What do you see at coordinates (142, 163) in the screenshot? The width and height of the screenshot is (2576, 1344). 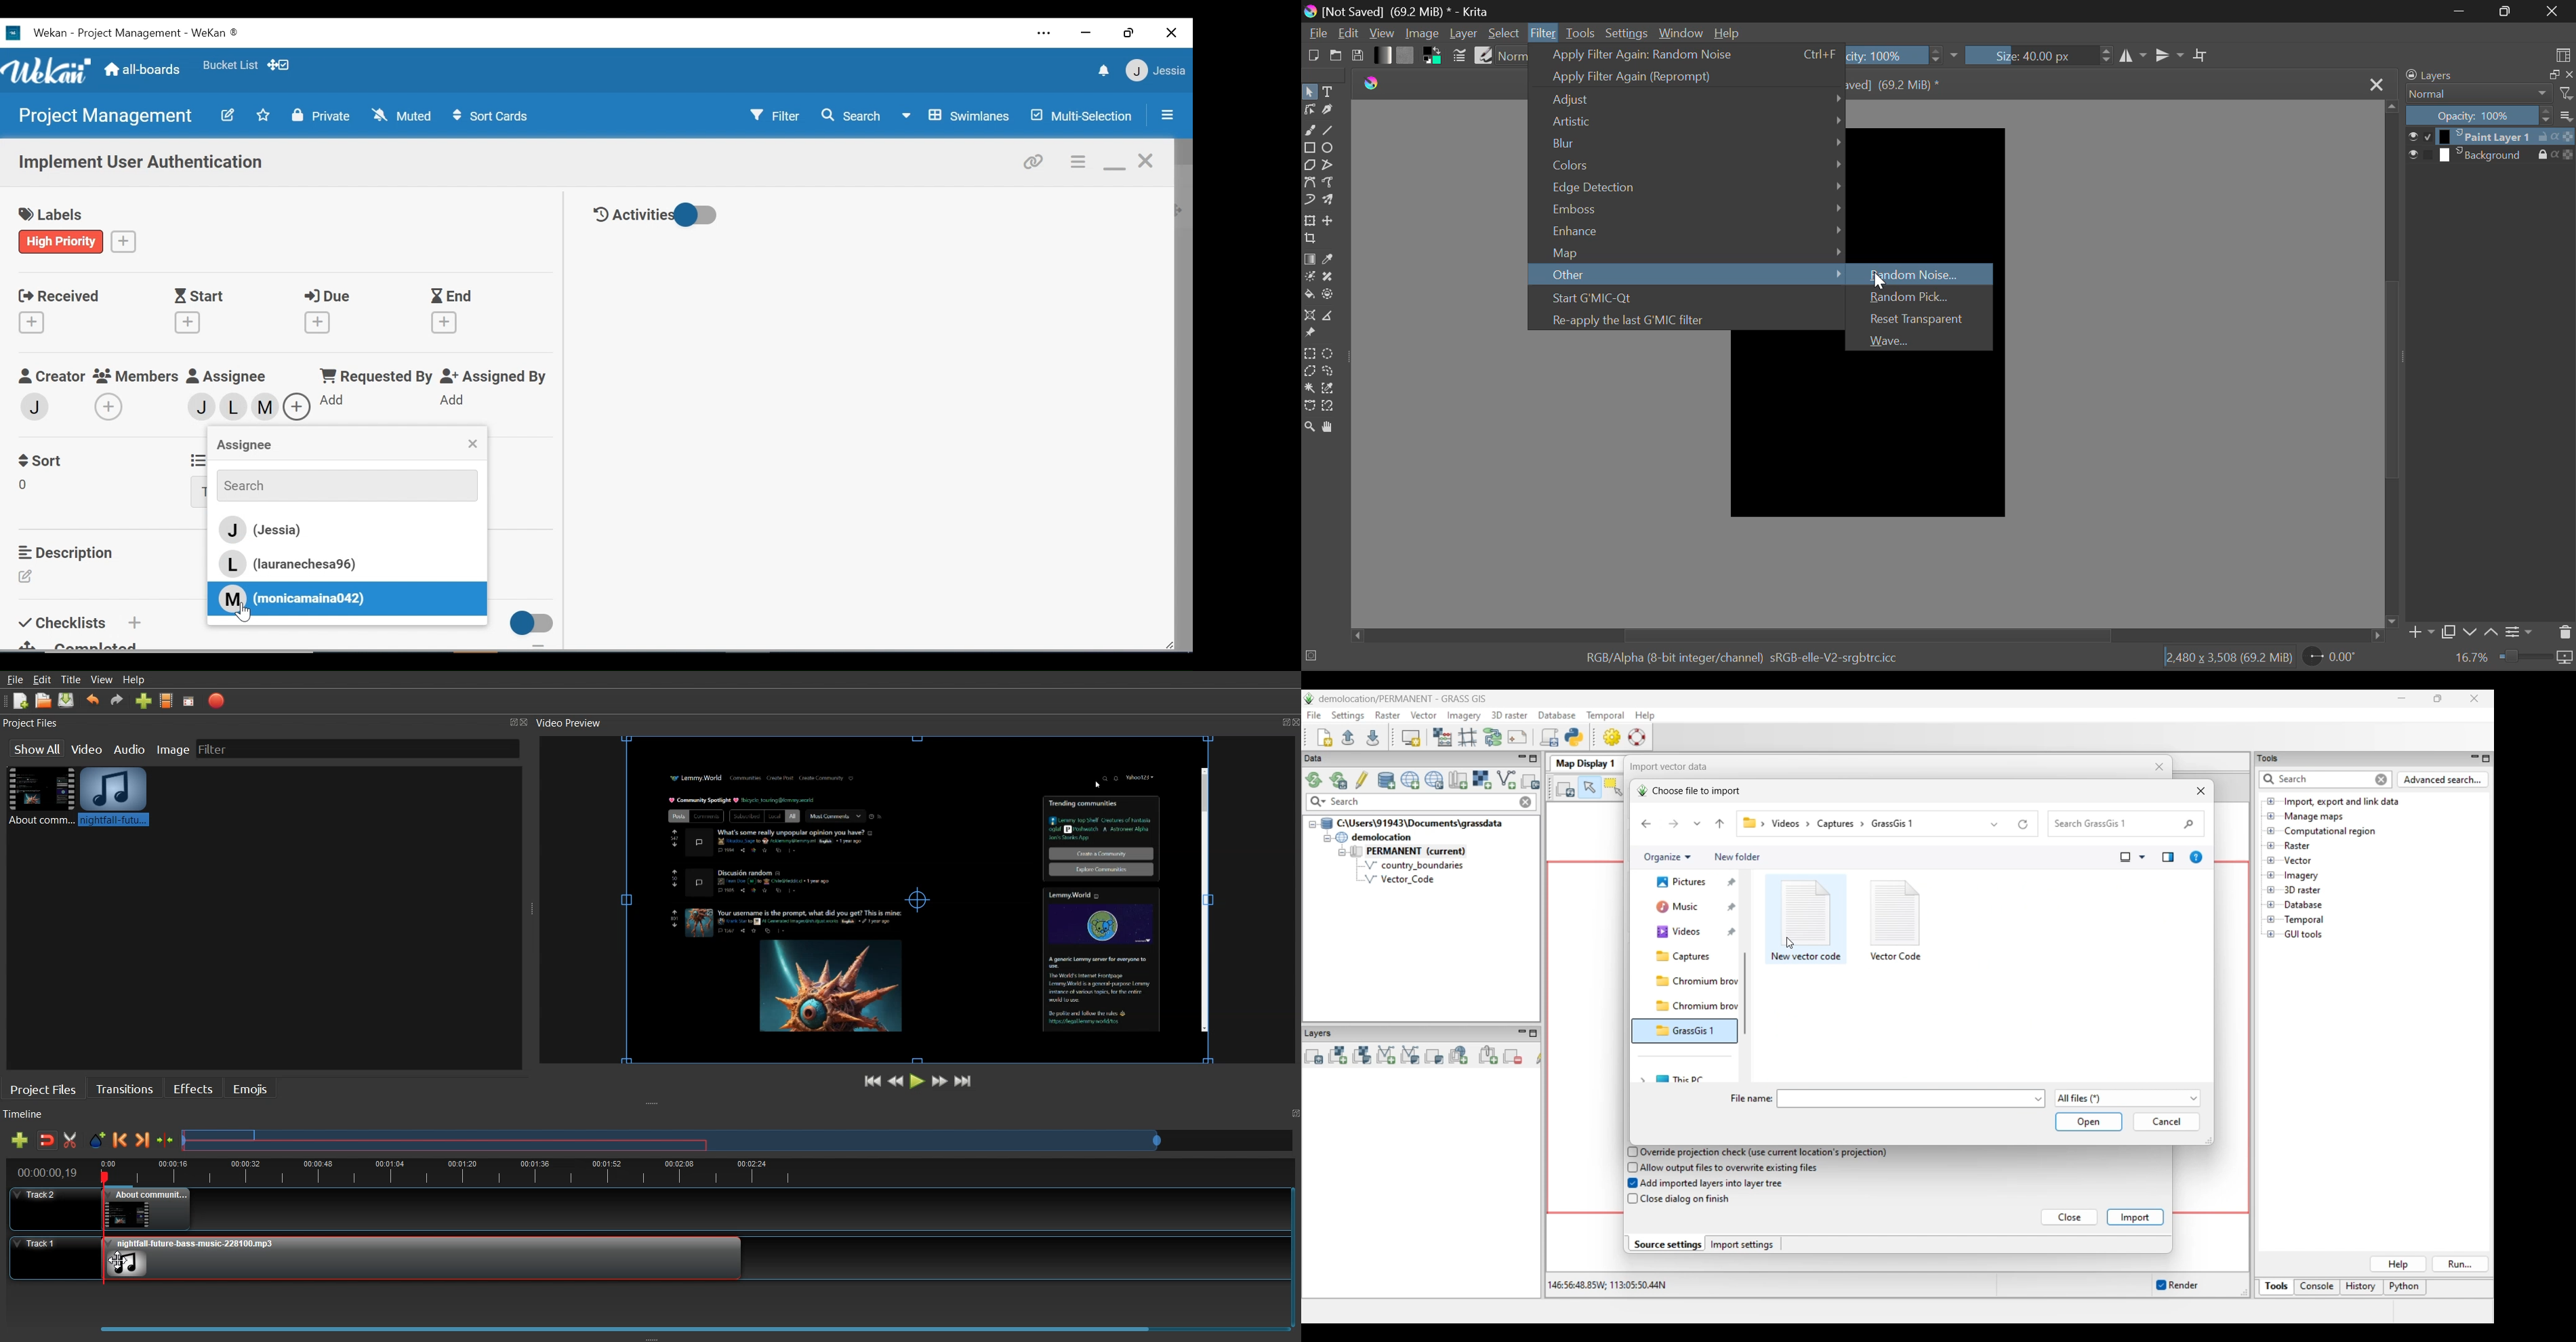 I see `Implement User Authentication` at bounding box center [142, 163].